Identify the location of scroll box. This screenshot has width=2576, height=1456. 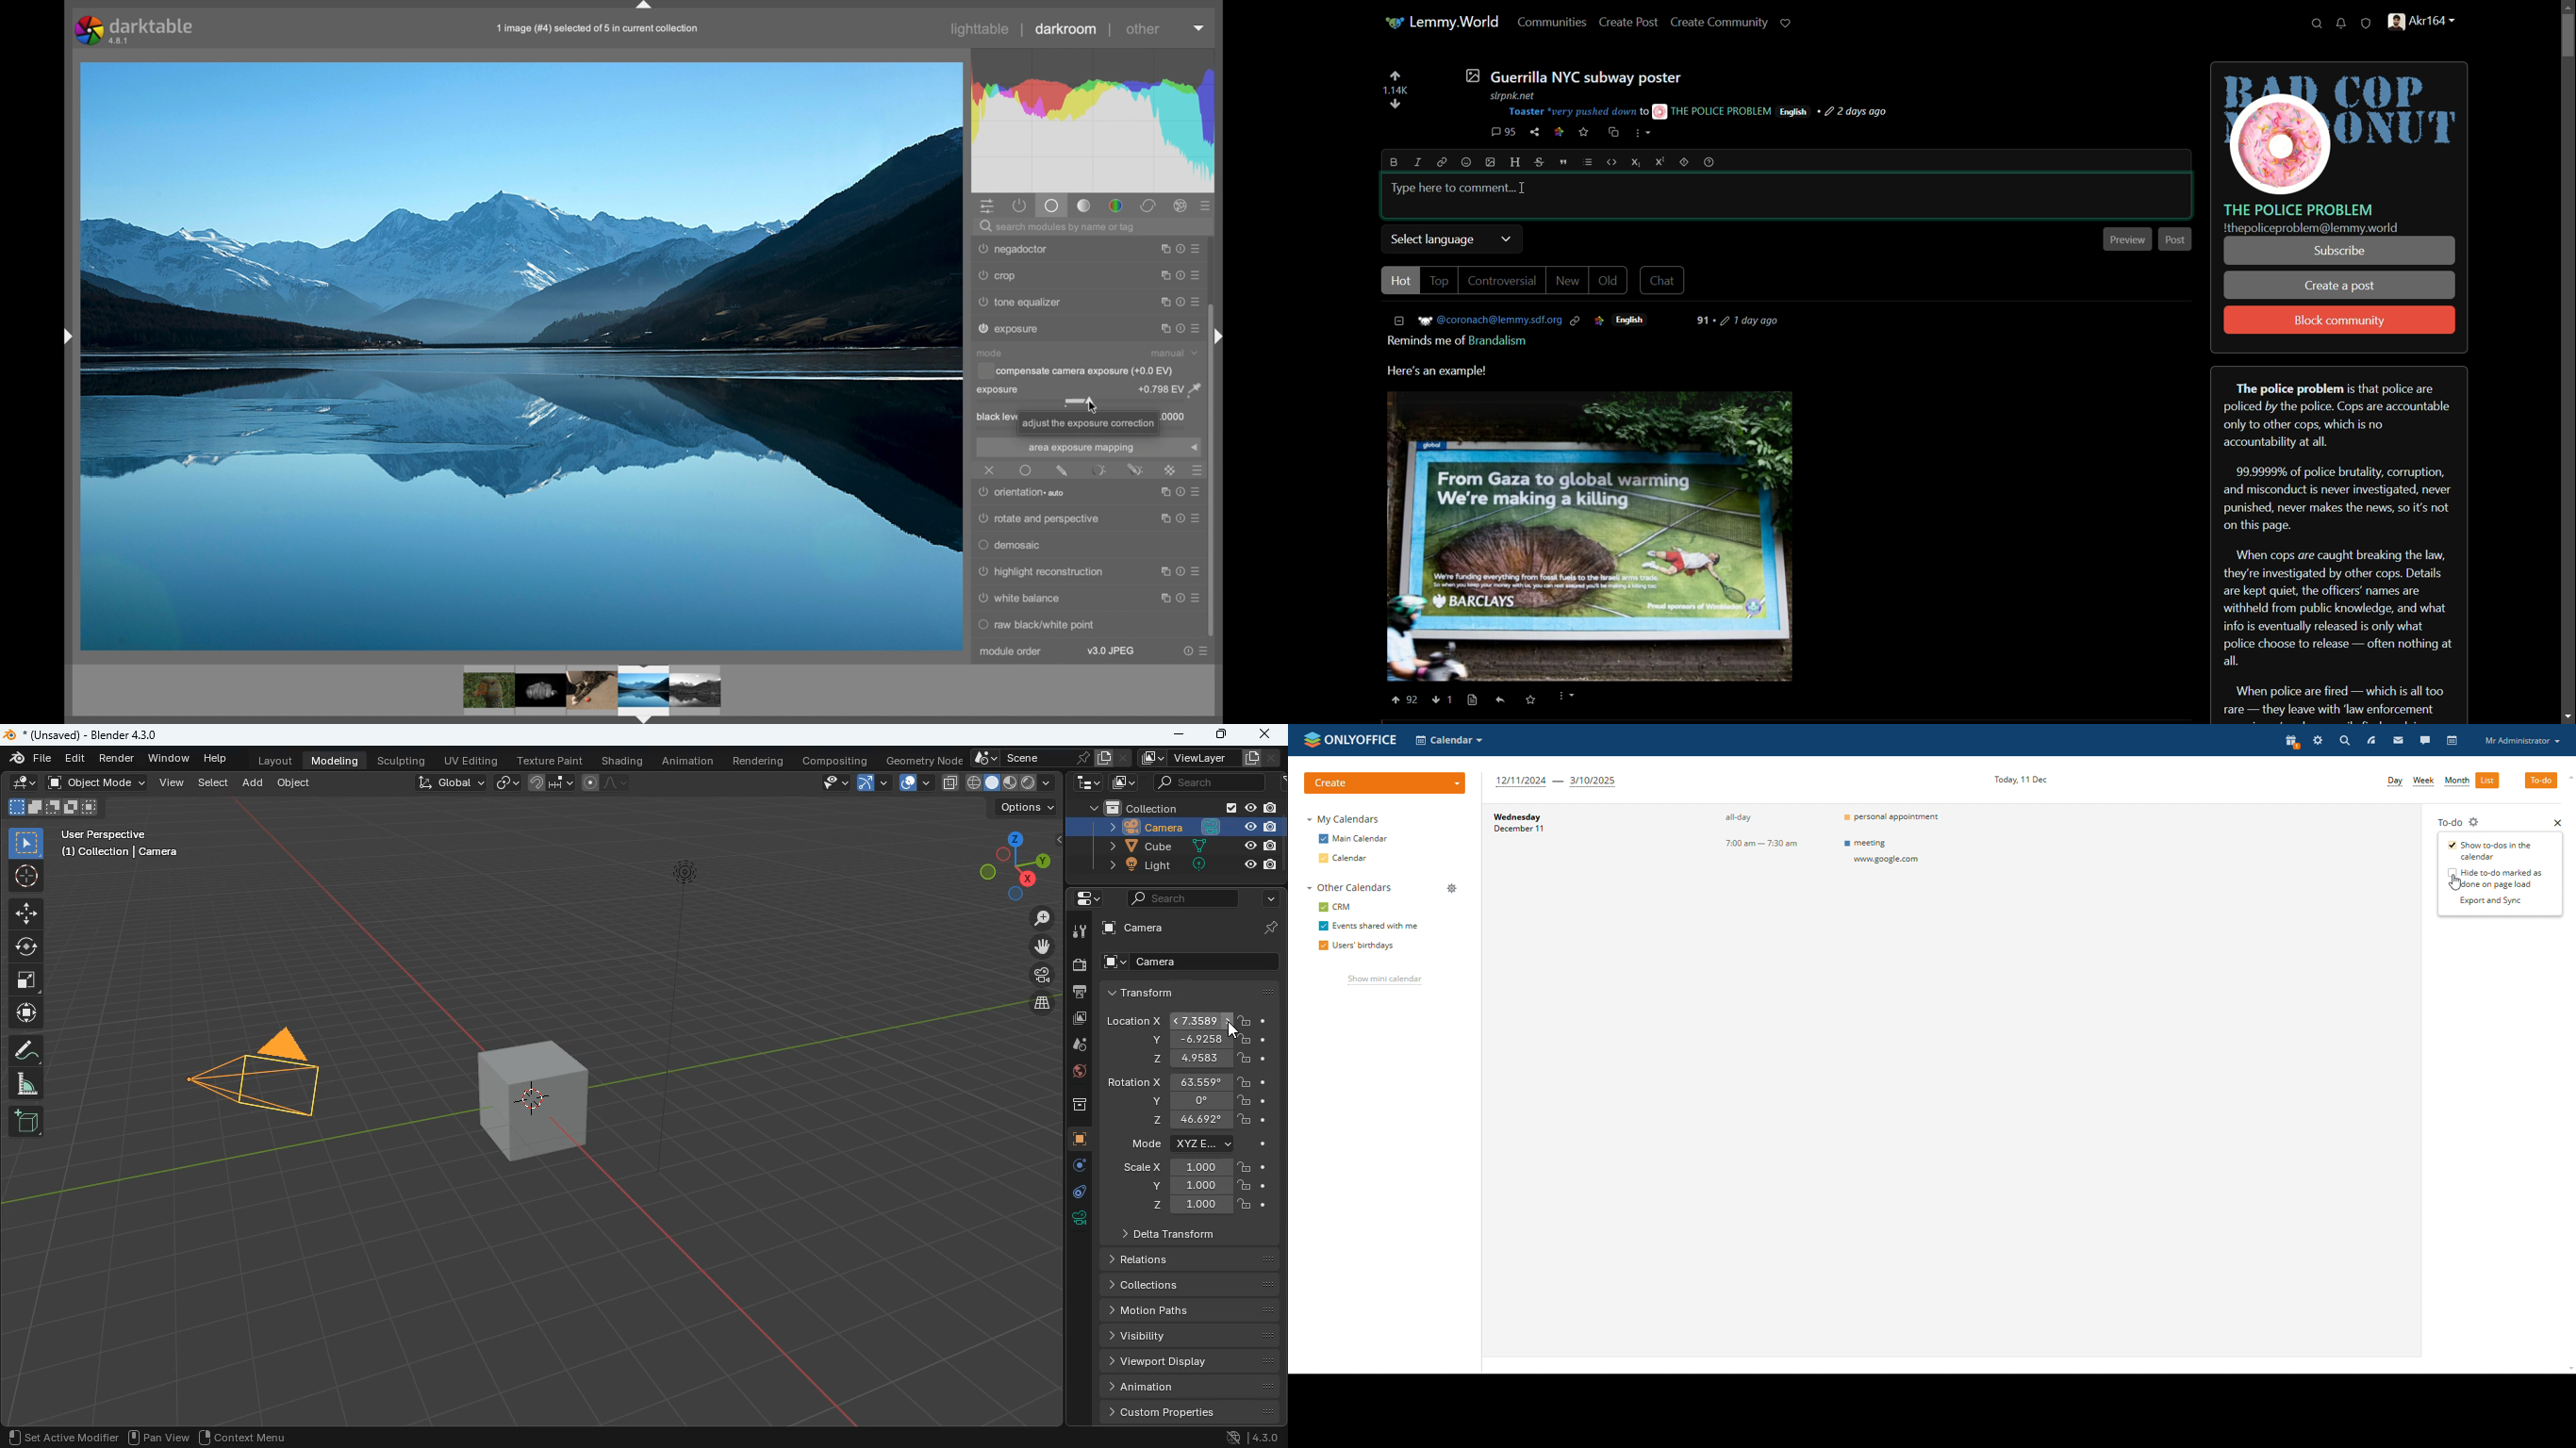
(1219, 471).